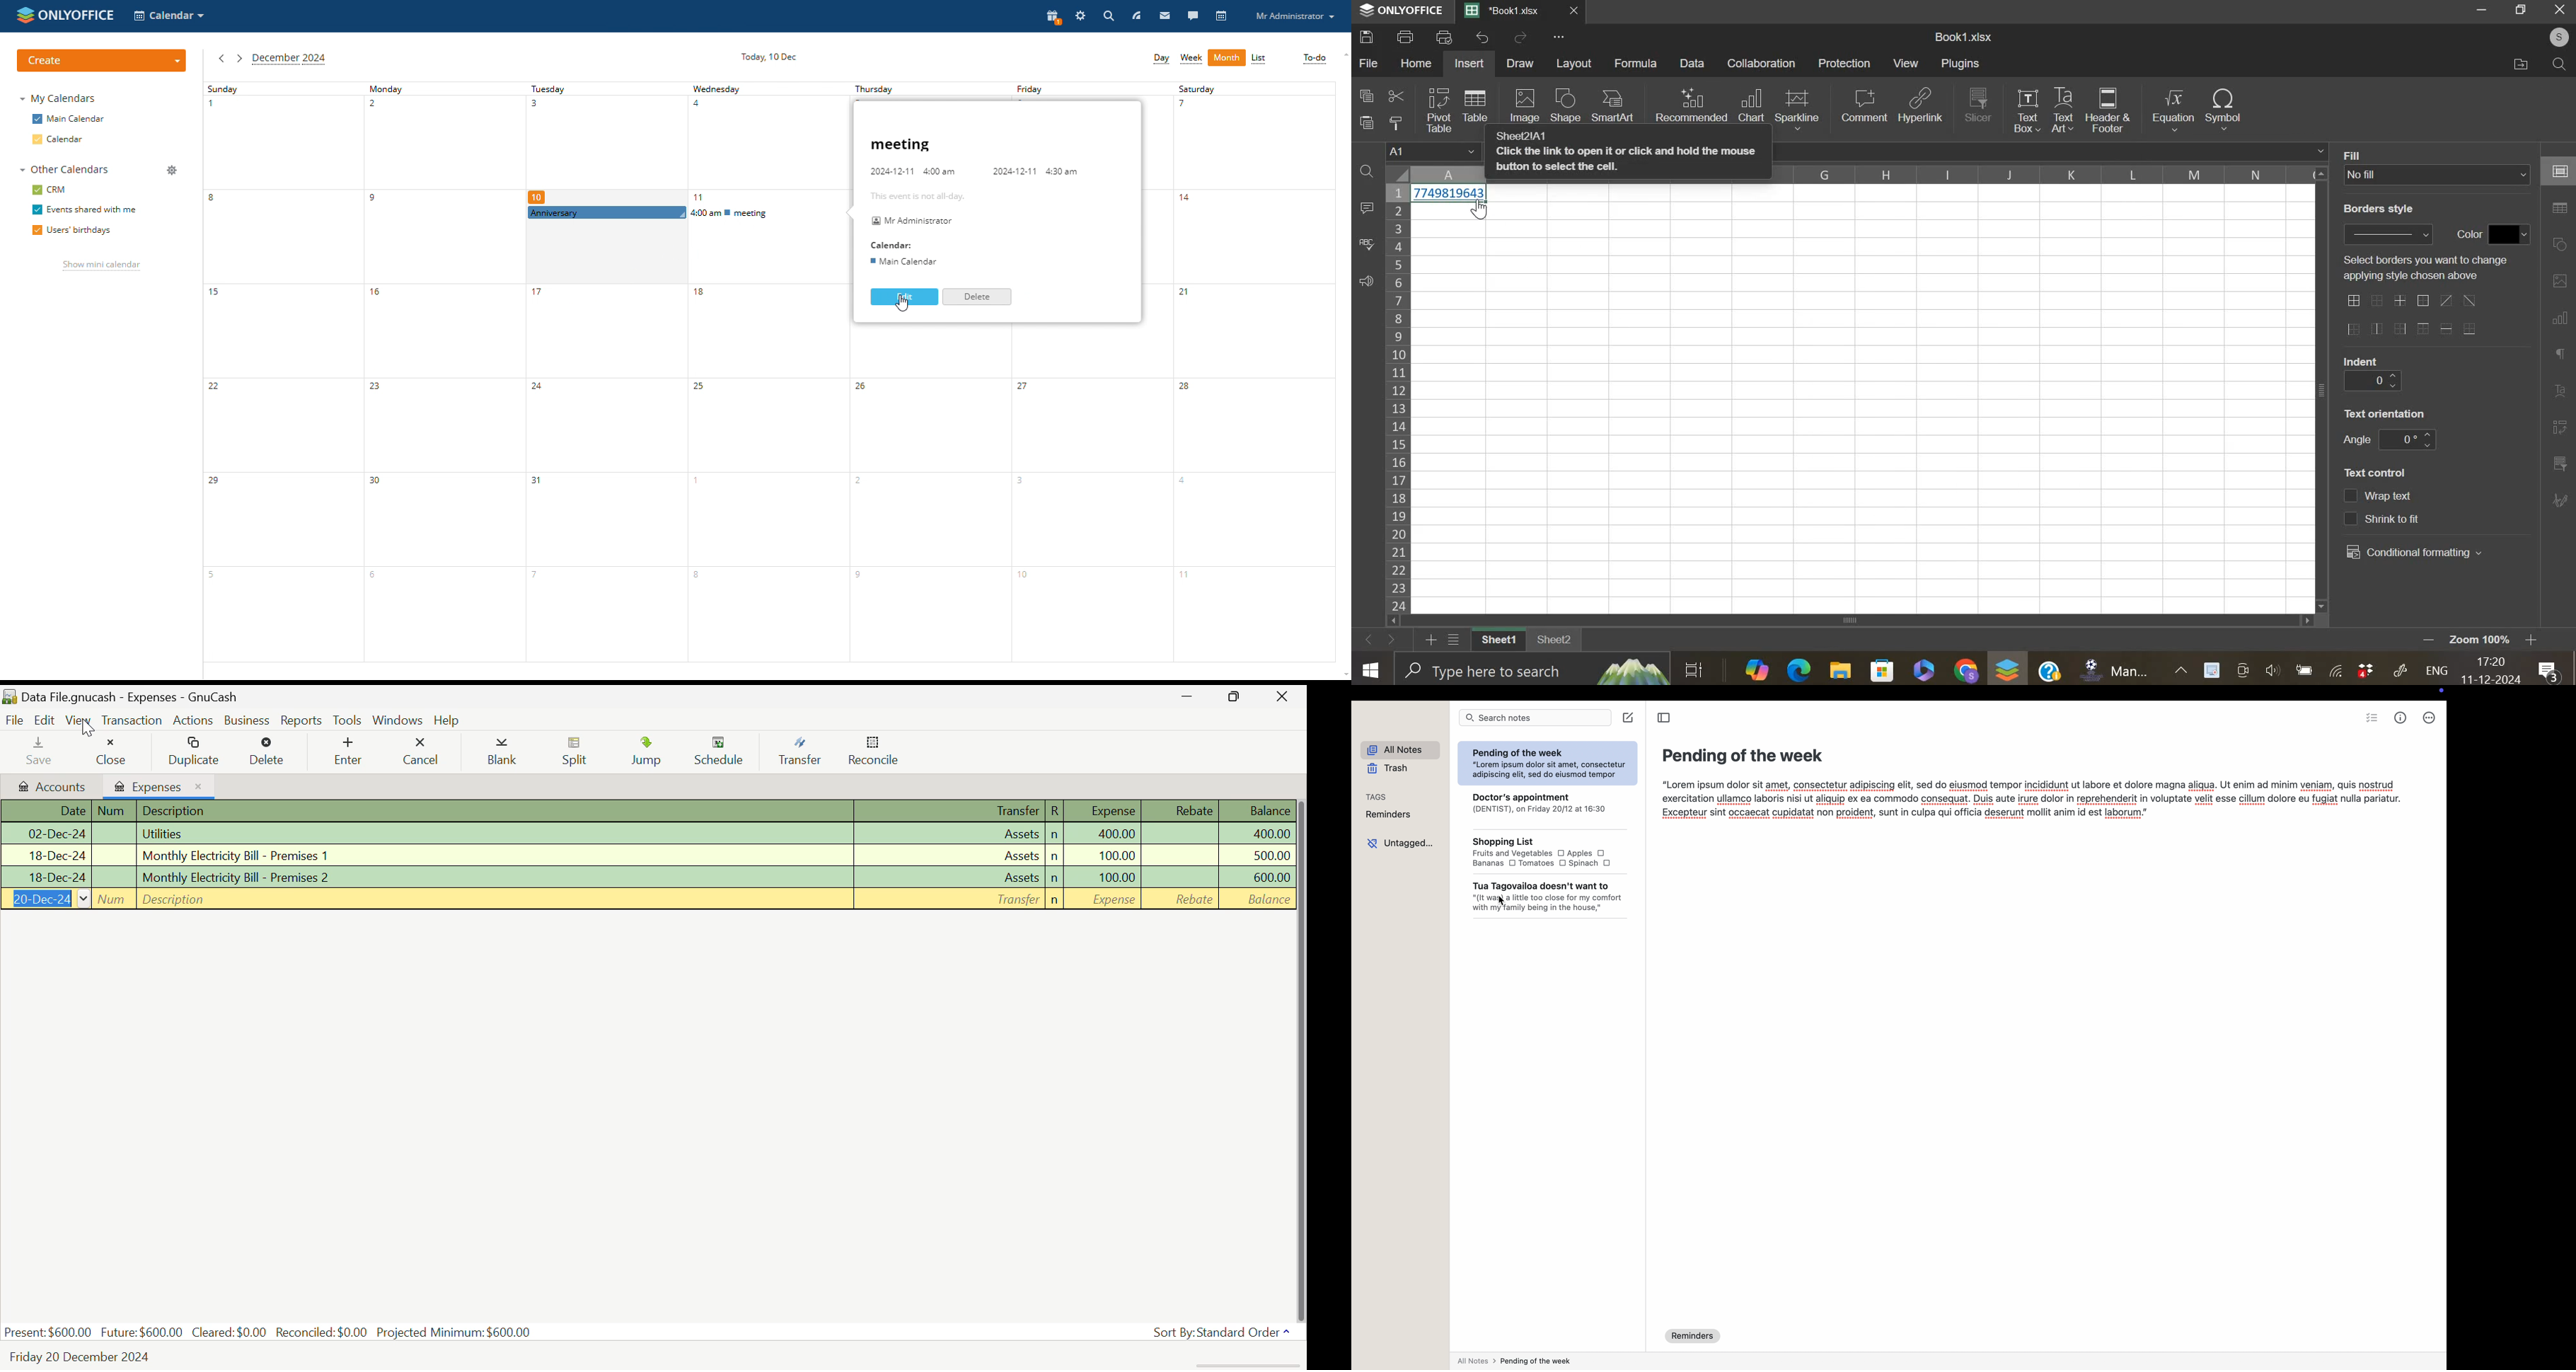 The width and height of the screenshot is (2576, 1372). Describe the element at coordinates (115, 752) in the screenshot. I see `Close` at that location.